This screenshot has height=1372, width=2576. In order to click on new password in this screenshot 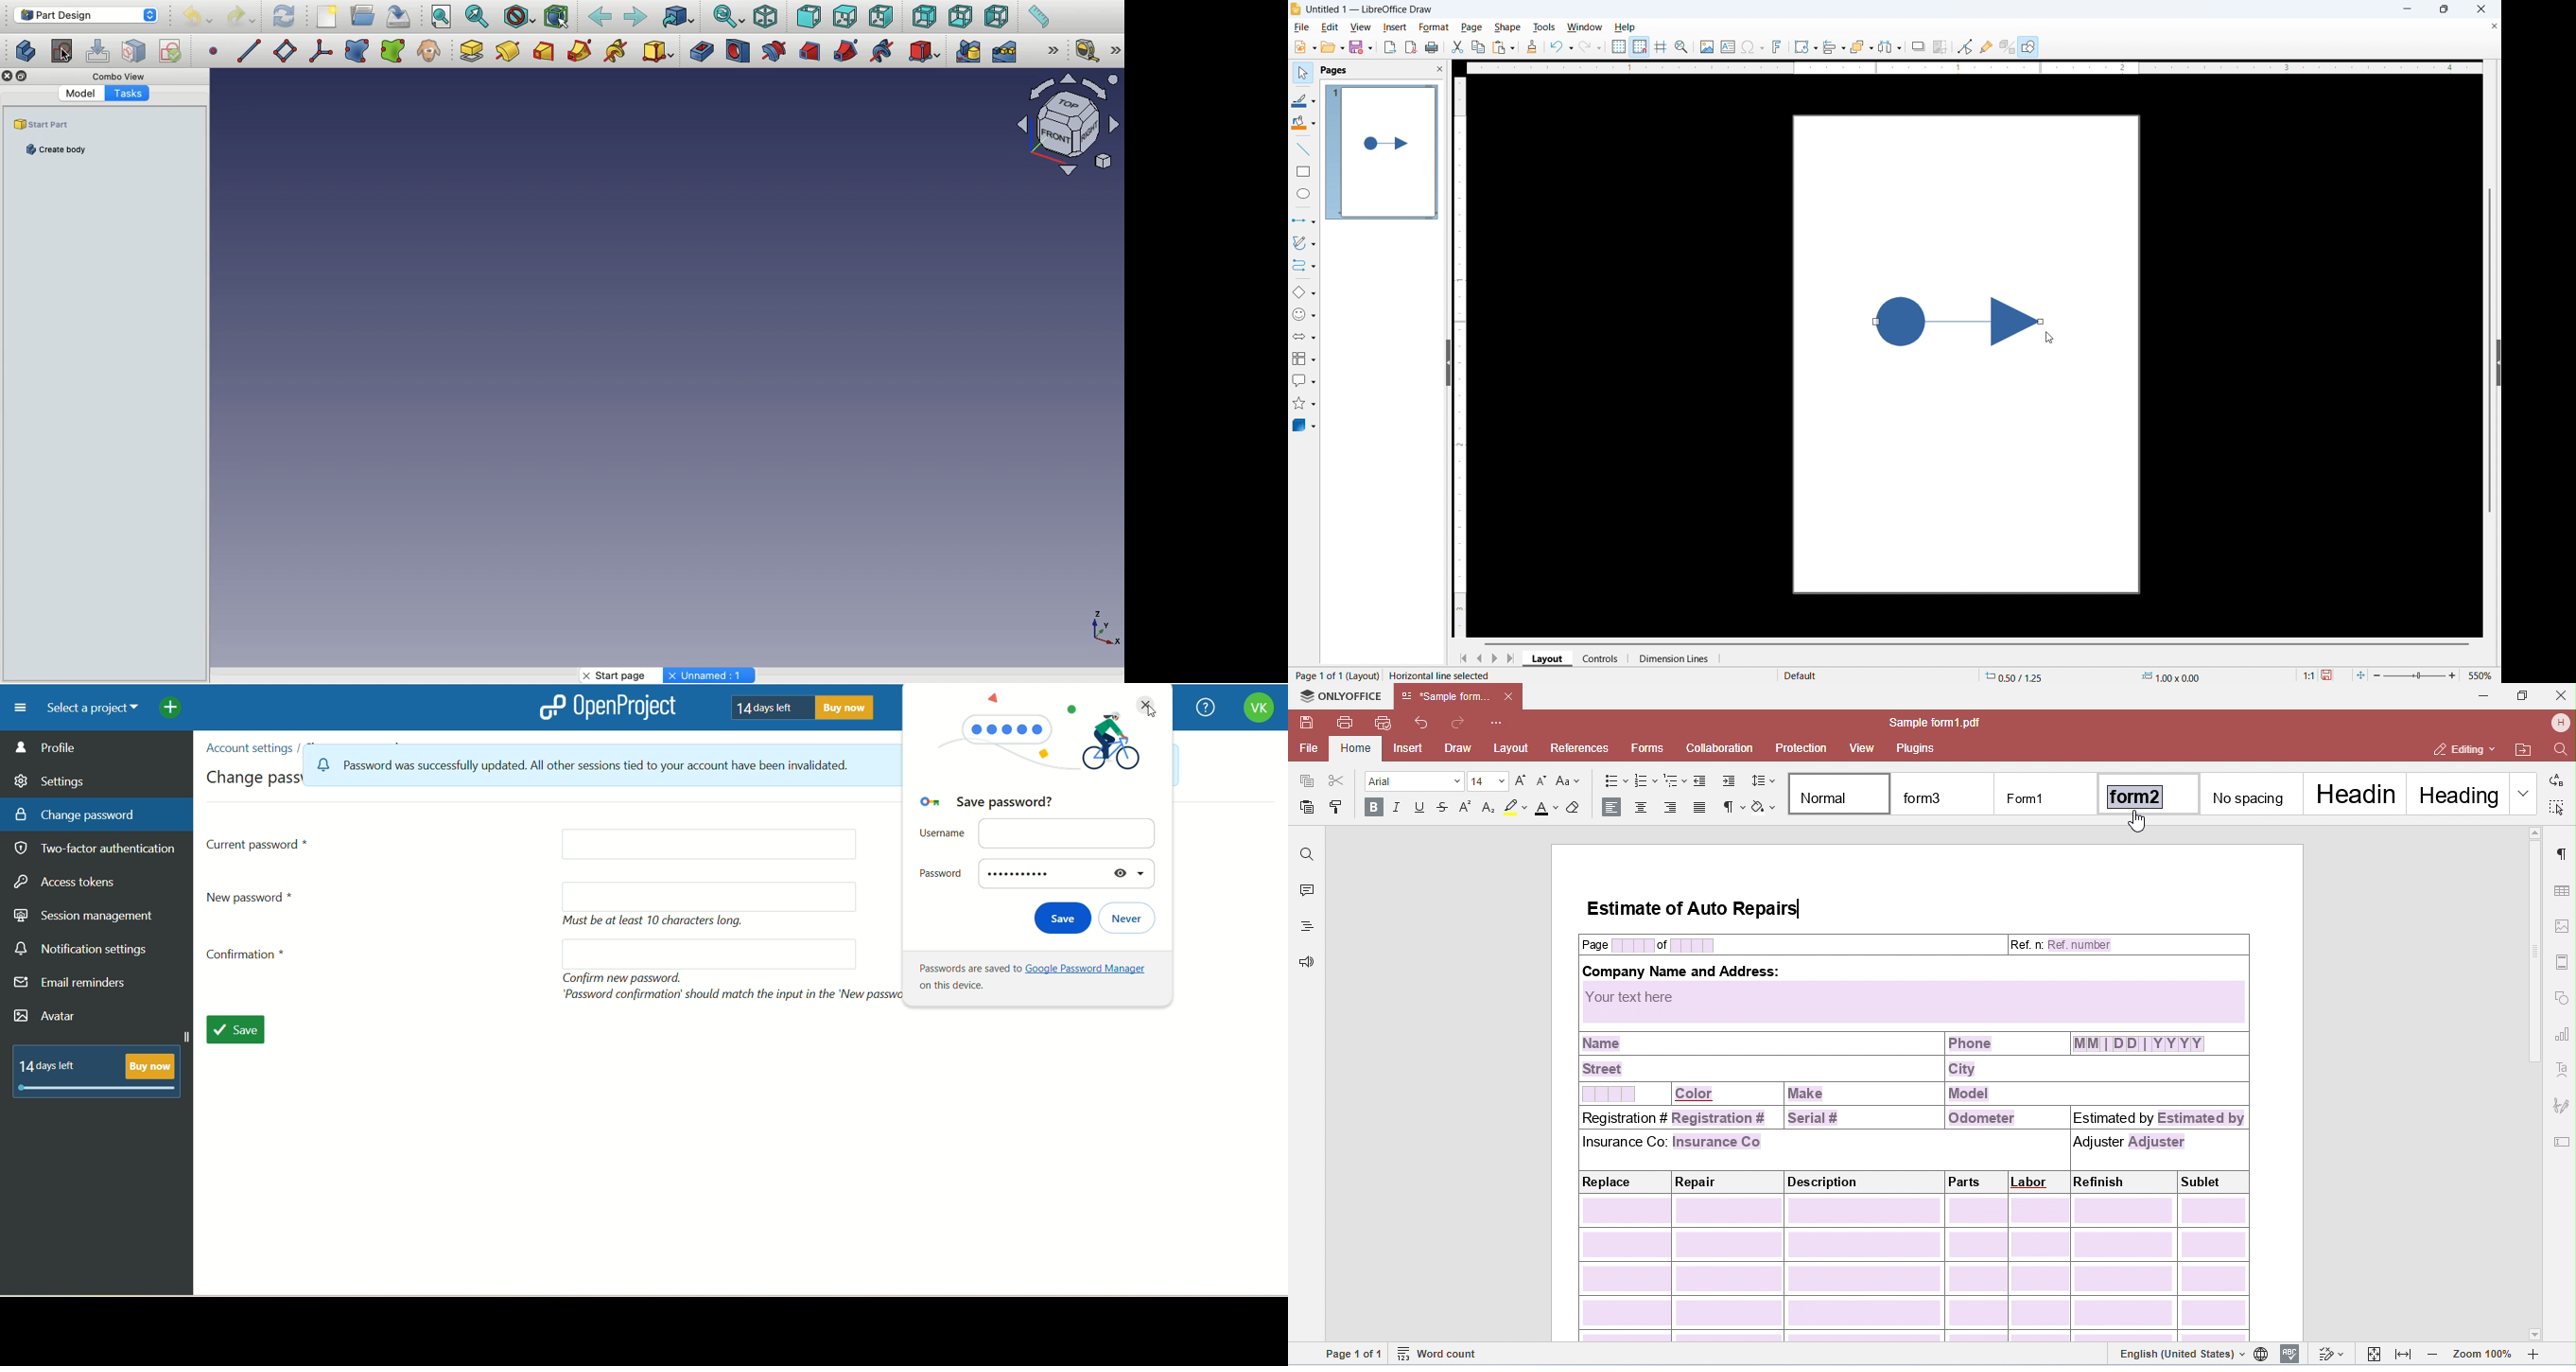, I will do `click(710, 954)`.